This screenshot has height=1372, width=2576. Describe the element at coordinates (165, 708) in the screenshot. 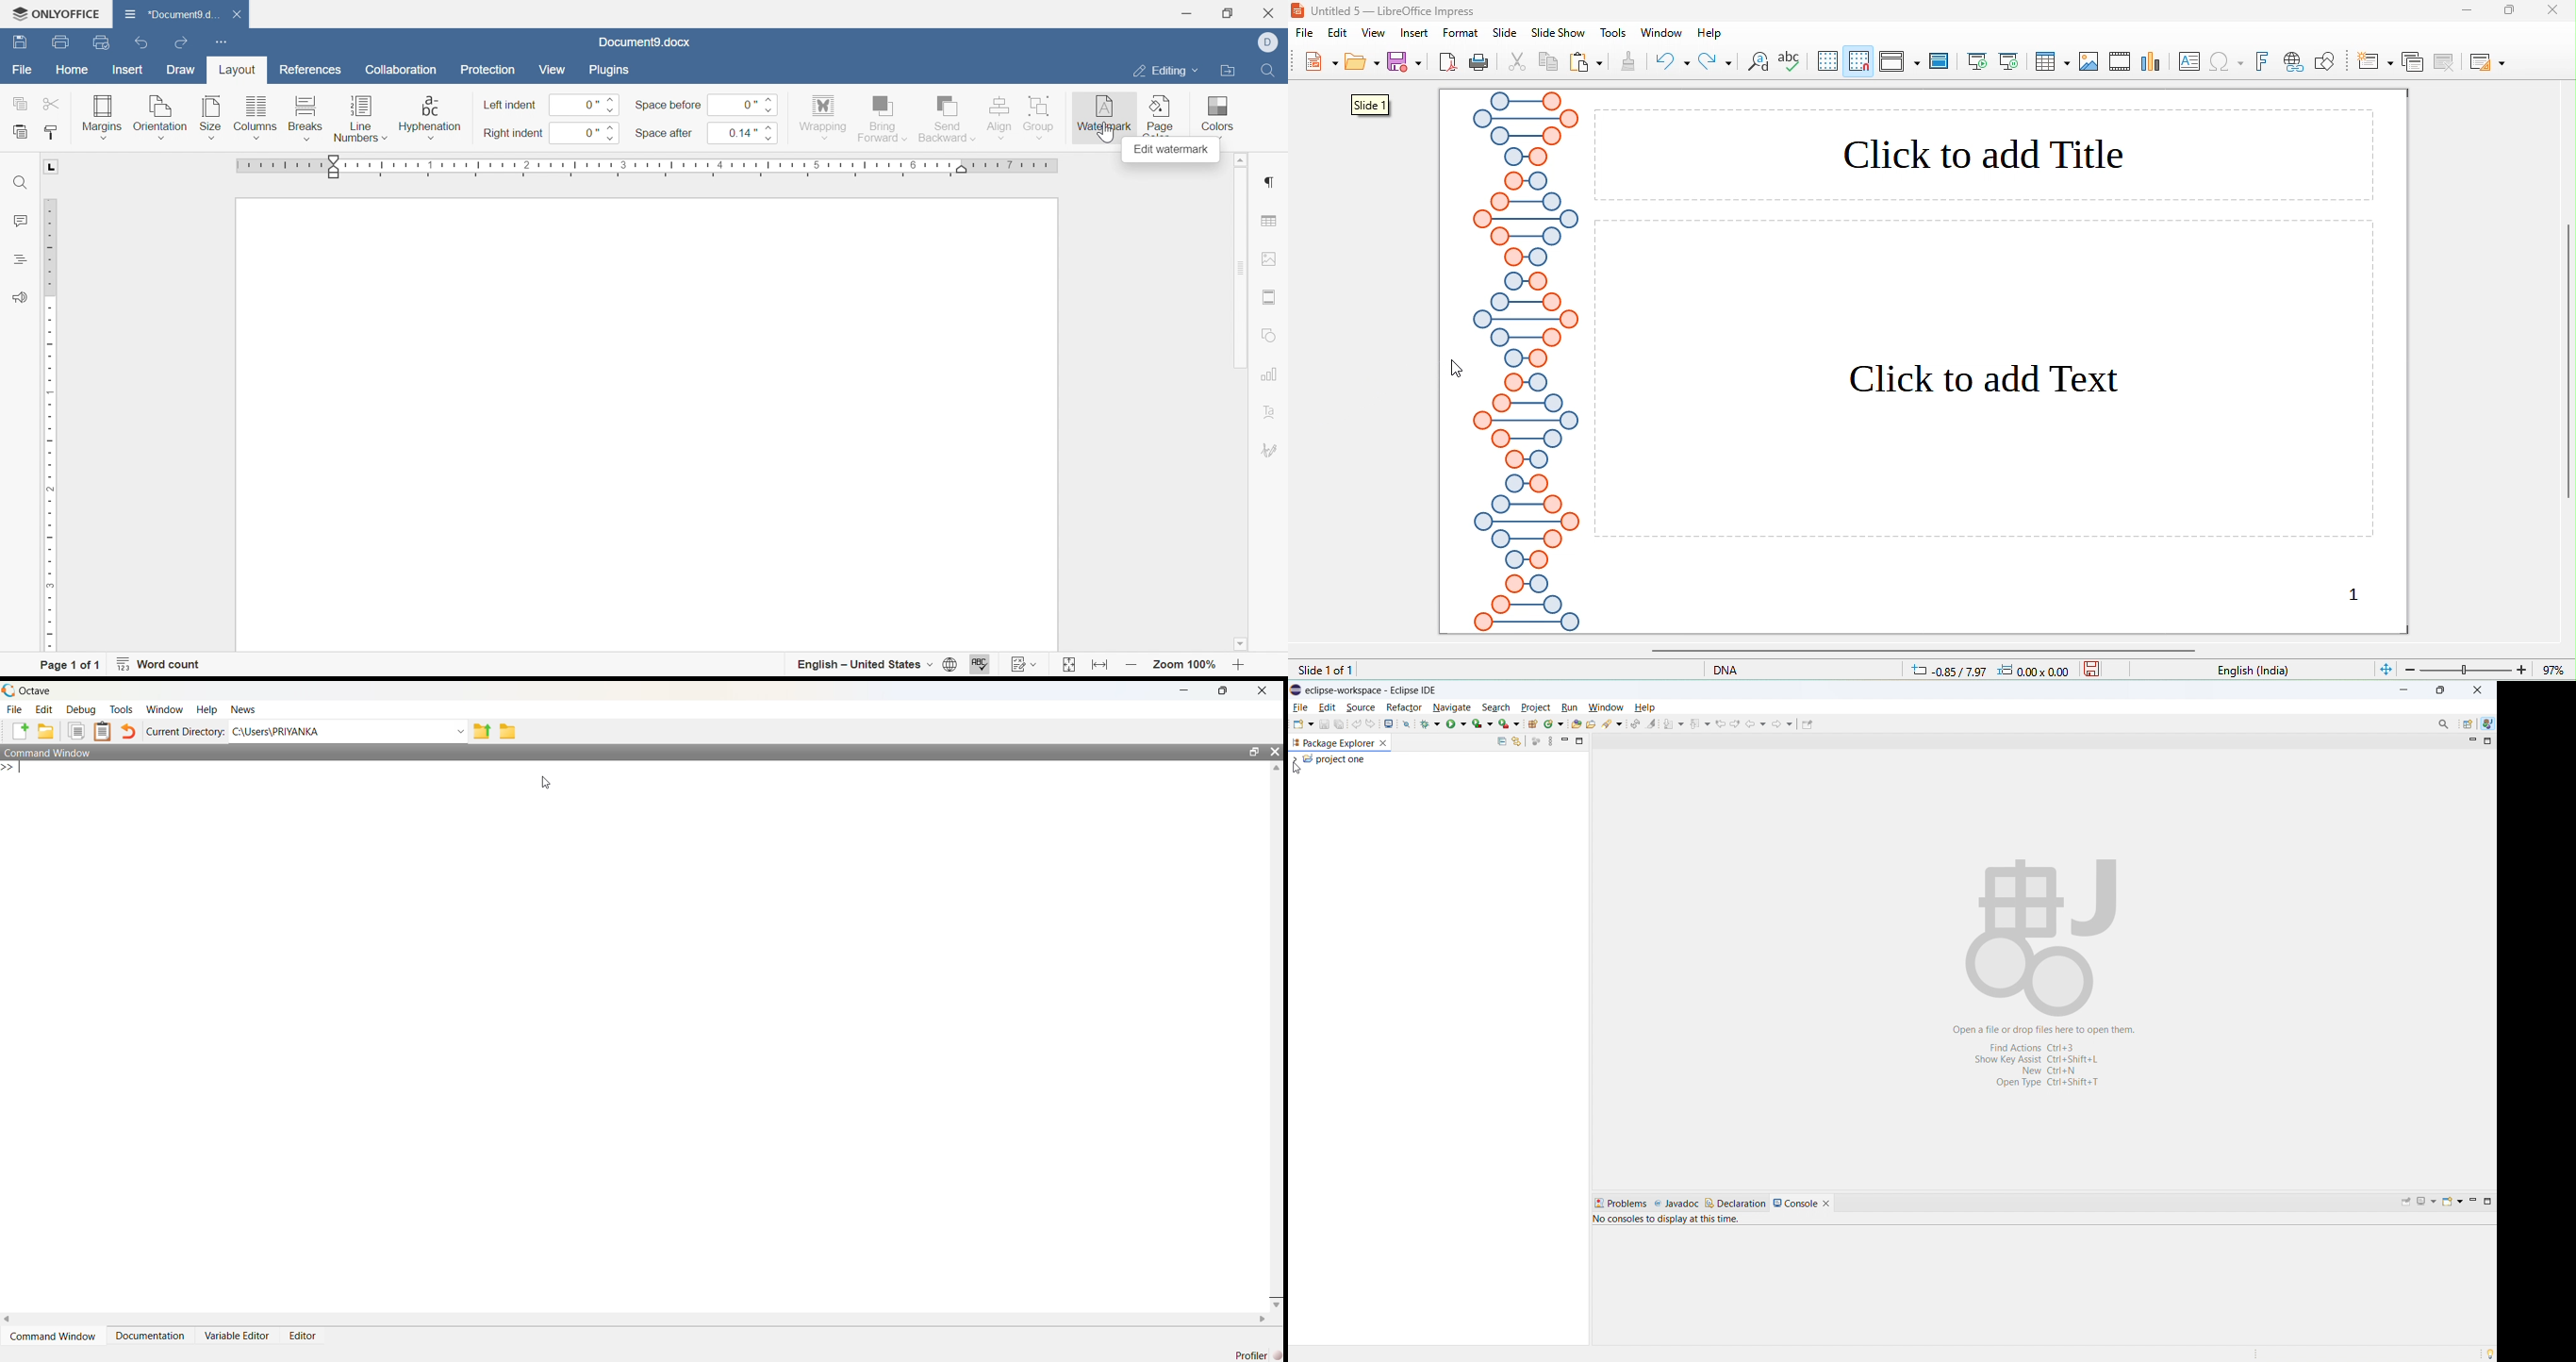

I see `Window` at that location.